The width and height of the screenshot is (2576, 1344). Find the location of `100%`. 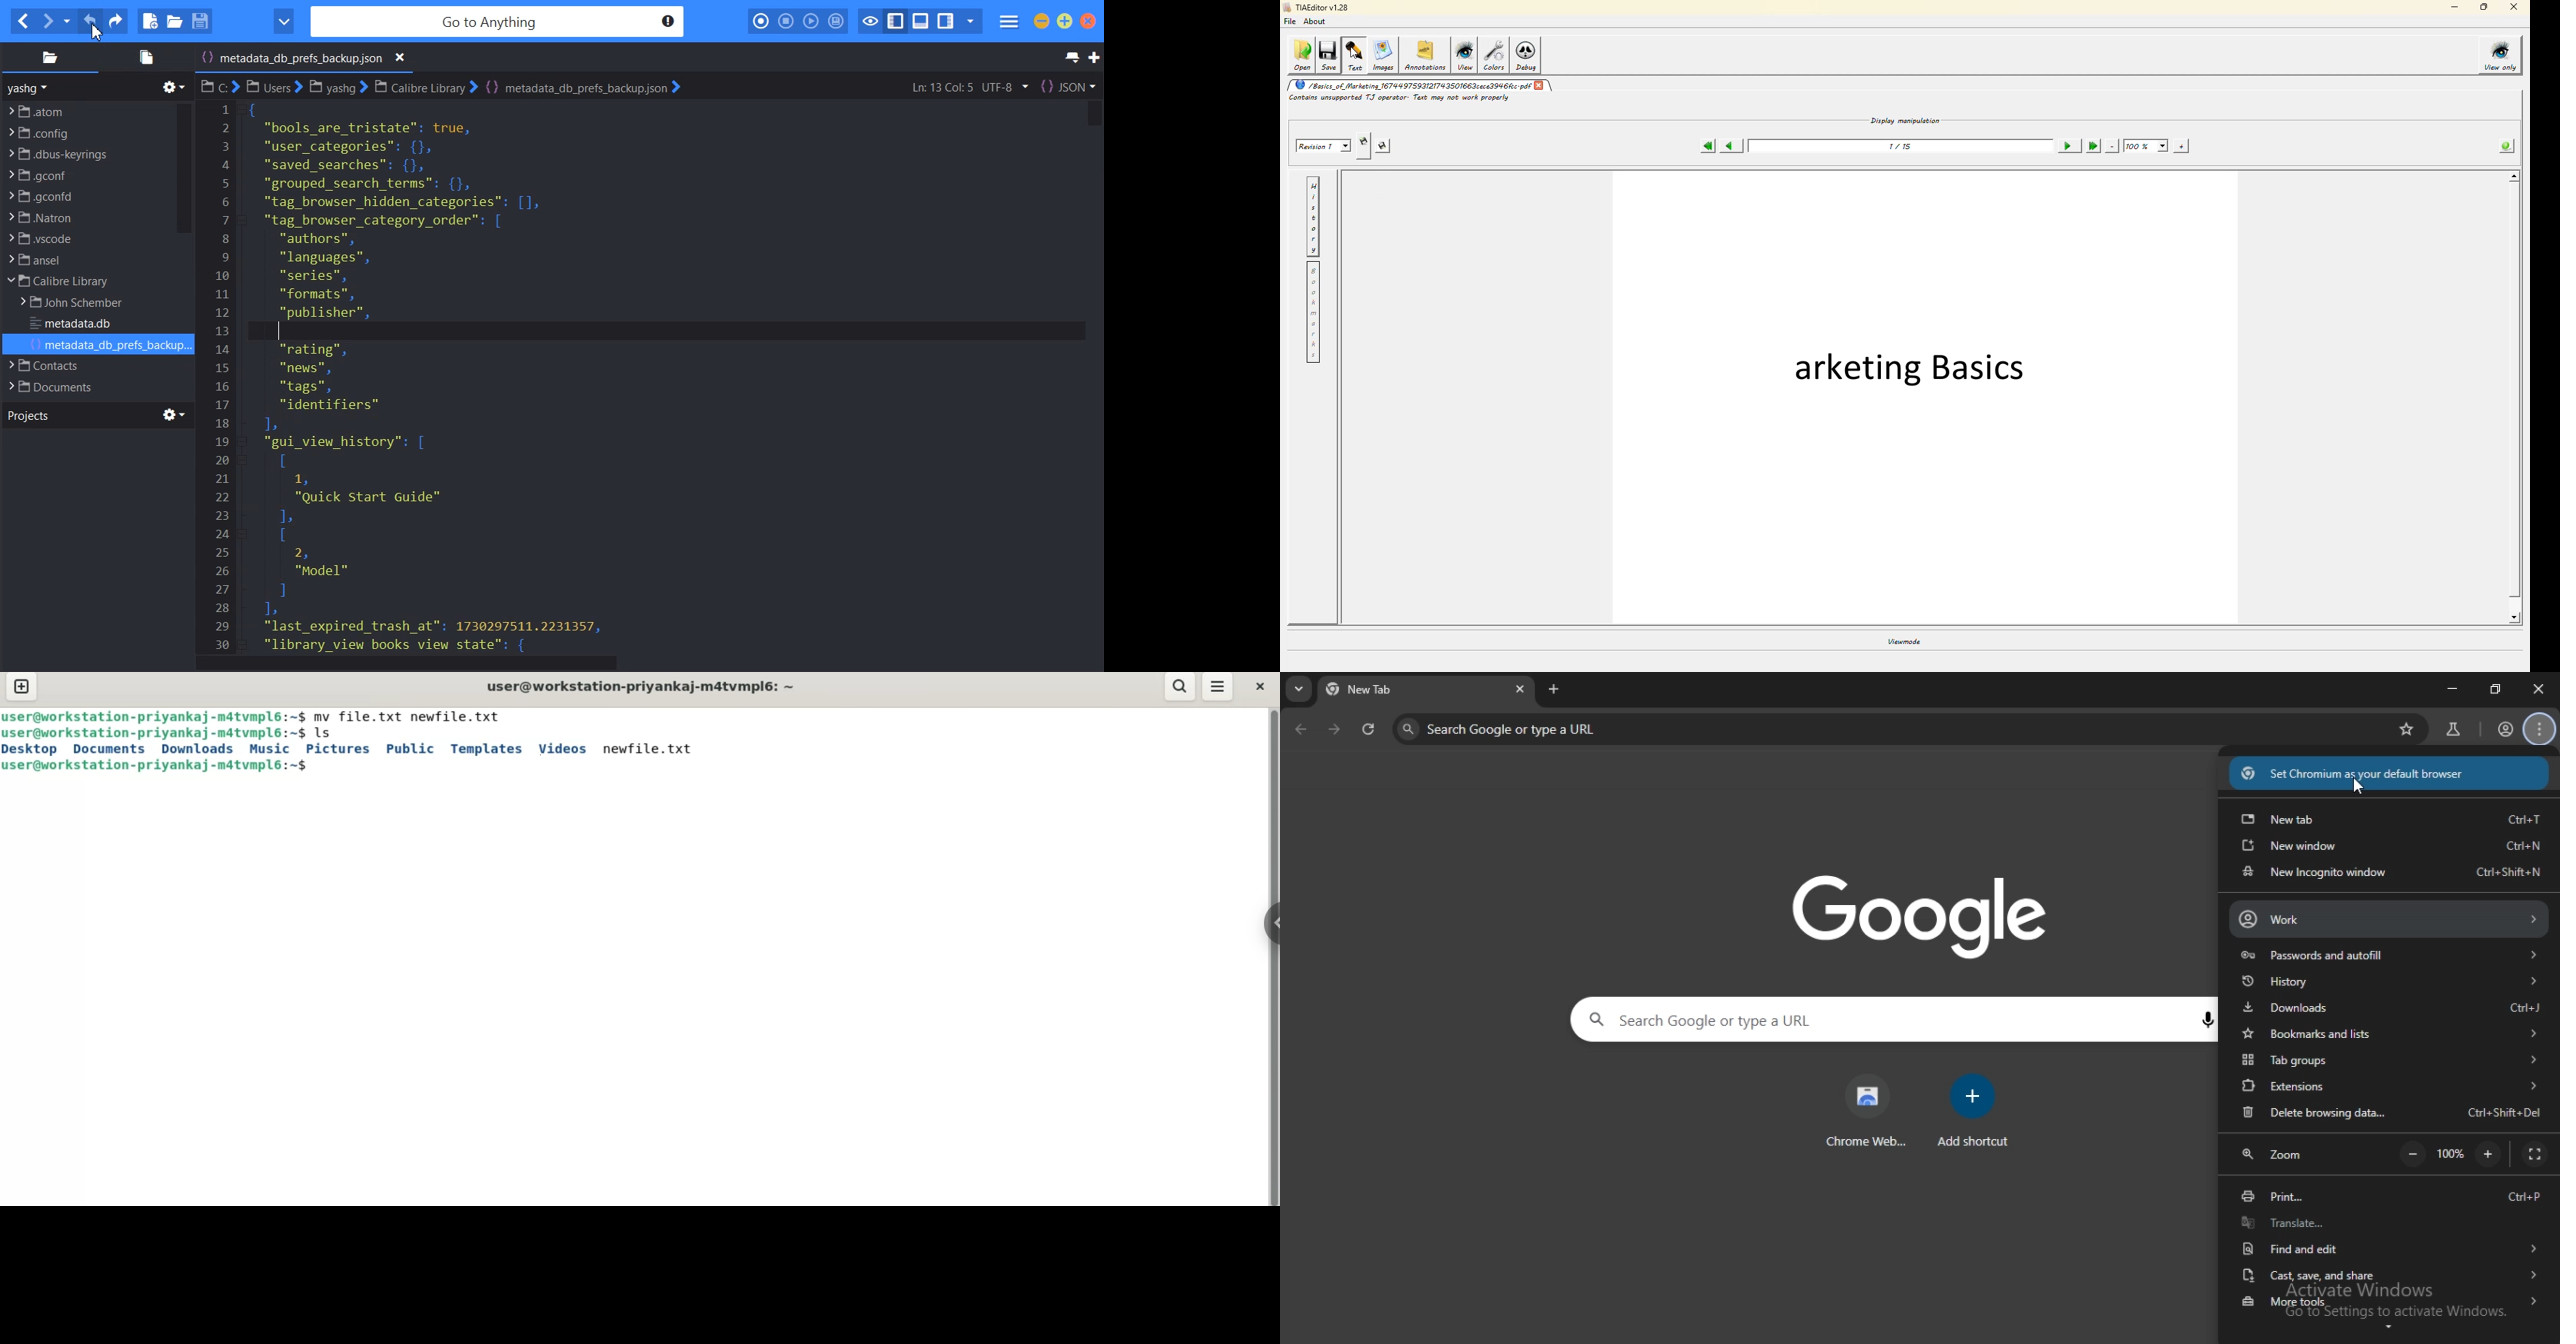

100% is located at coordinates (2452, 1155).